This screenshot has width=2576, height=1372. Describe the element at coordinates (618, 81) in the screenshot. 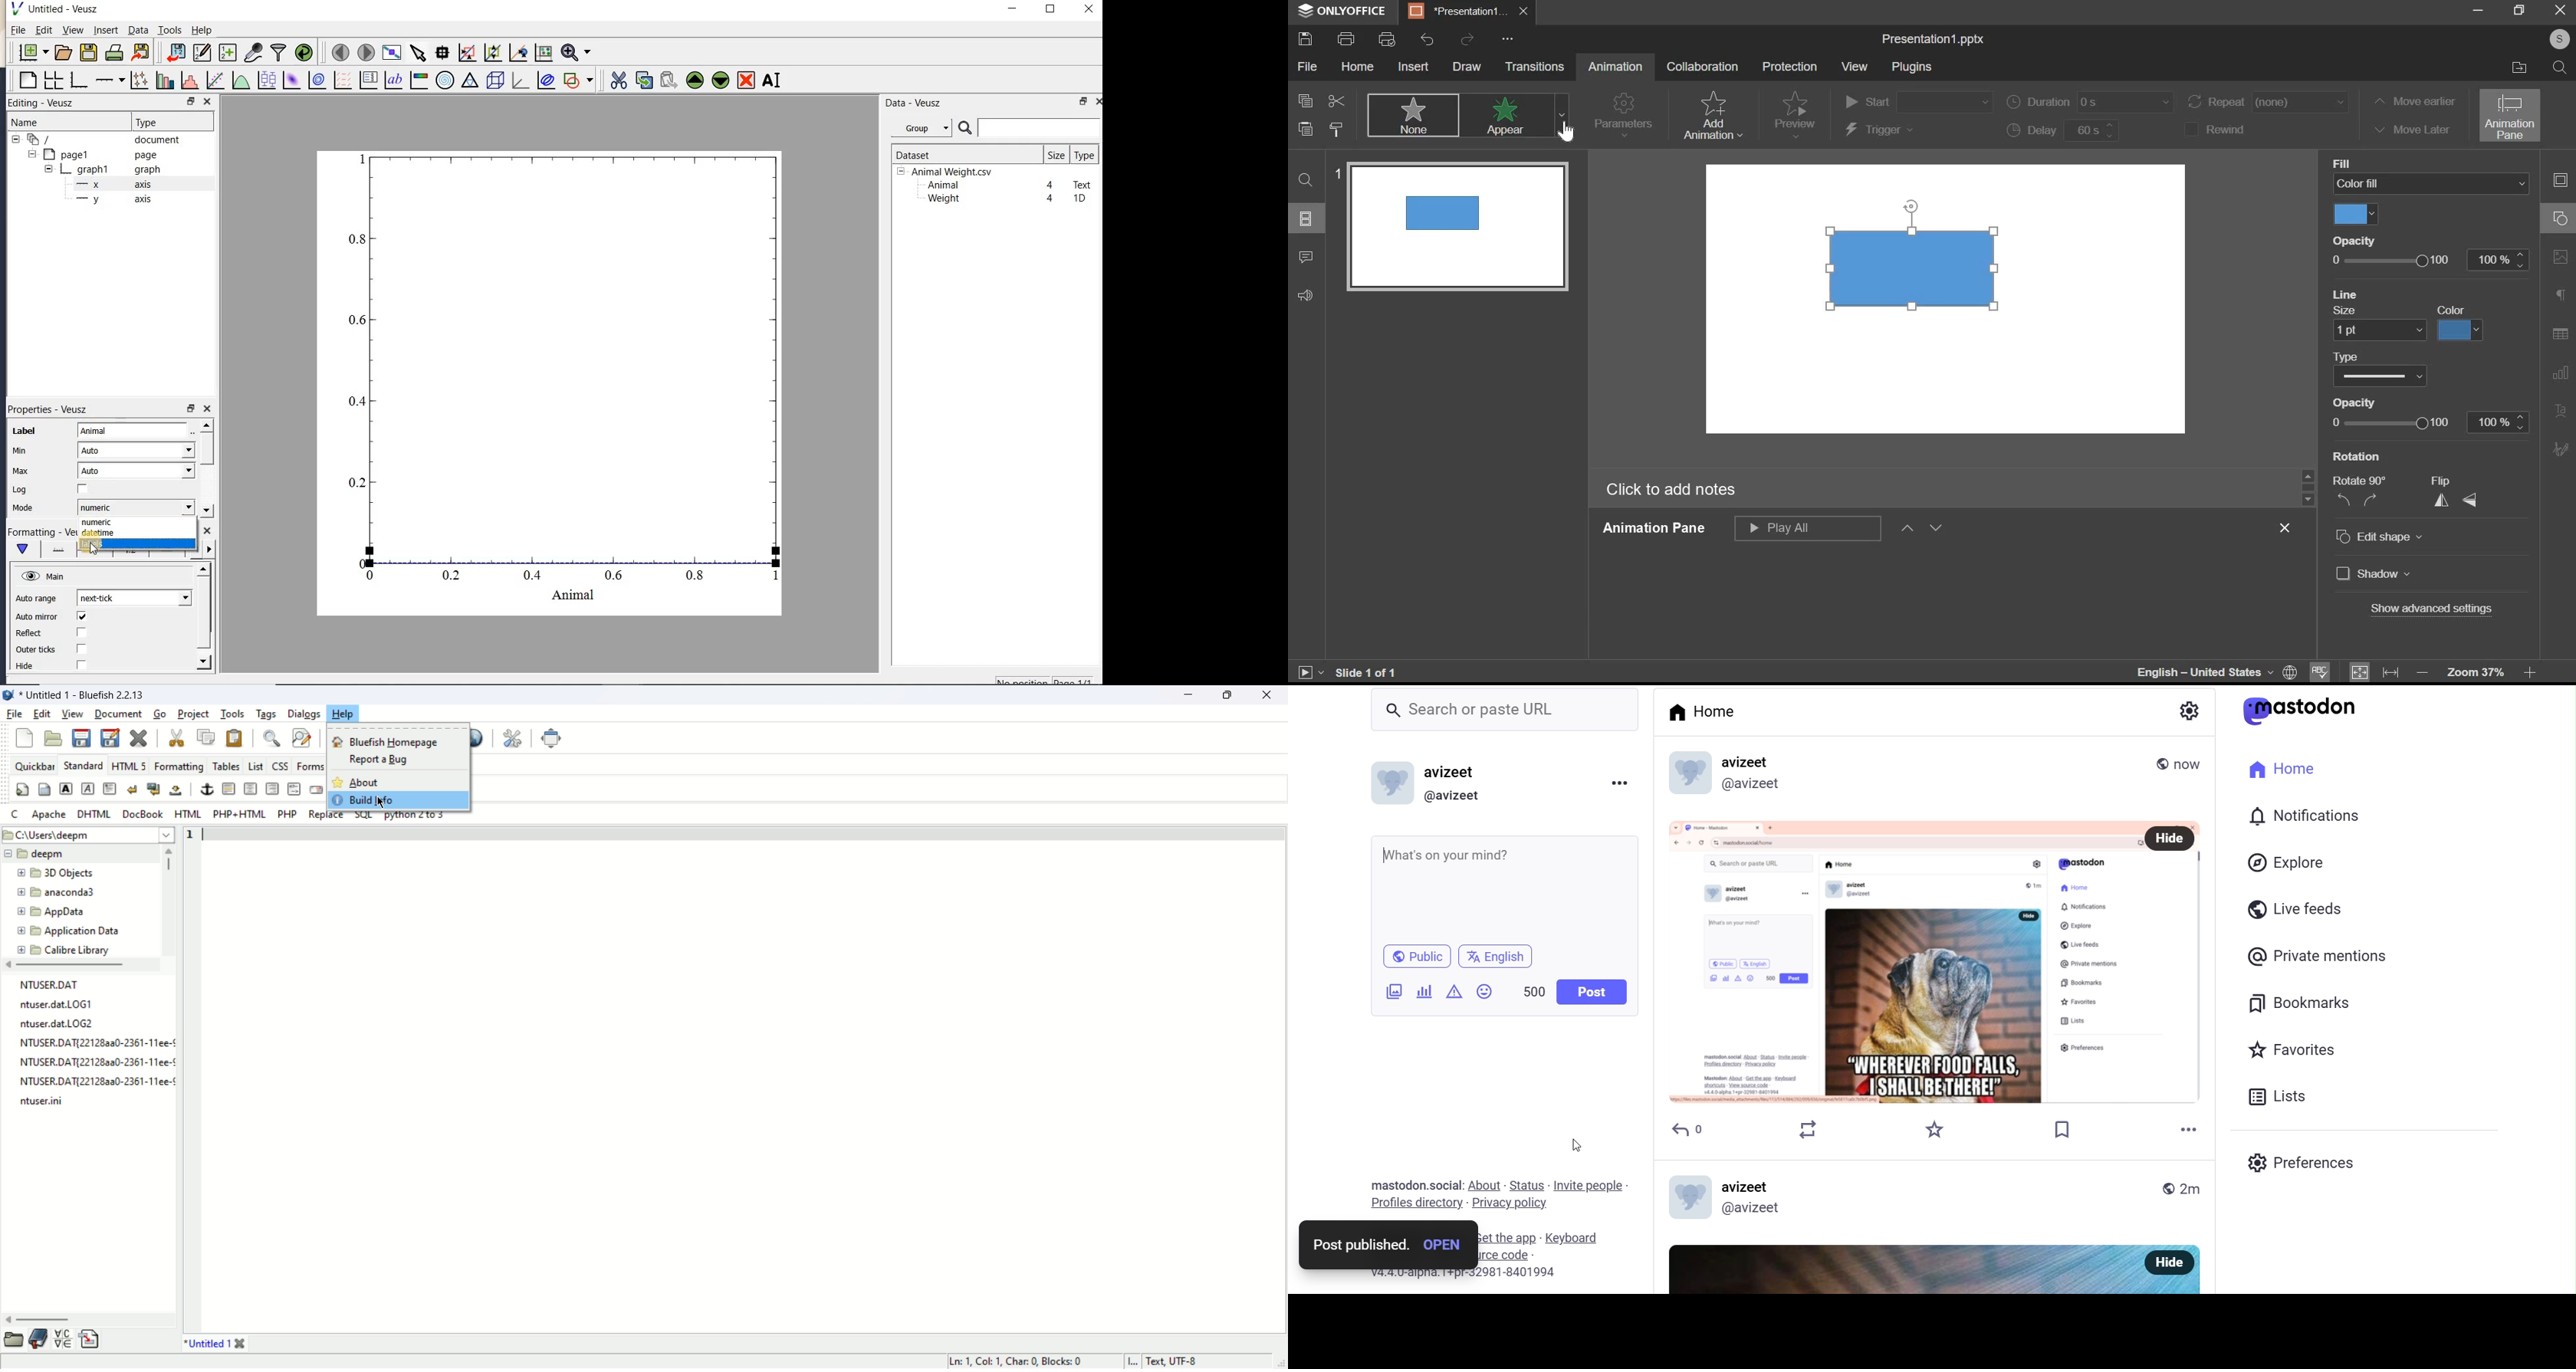

I see `cut the selected widget` at that location.